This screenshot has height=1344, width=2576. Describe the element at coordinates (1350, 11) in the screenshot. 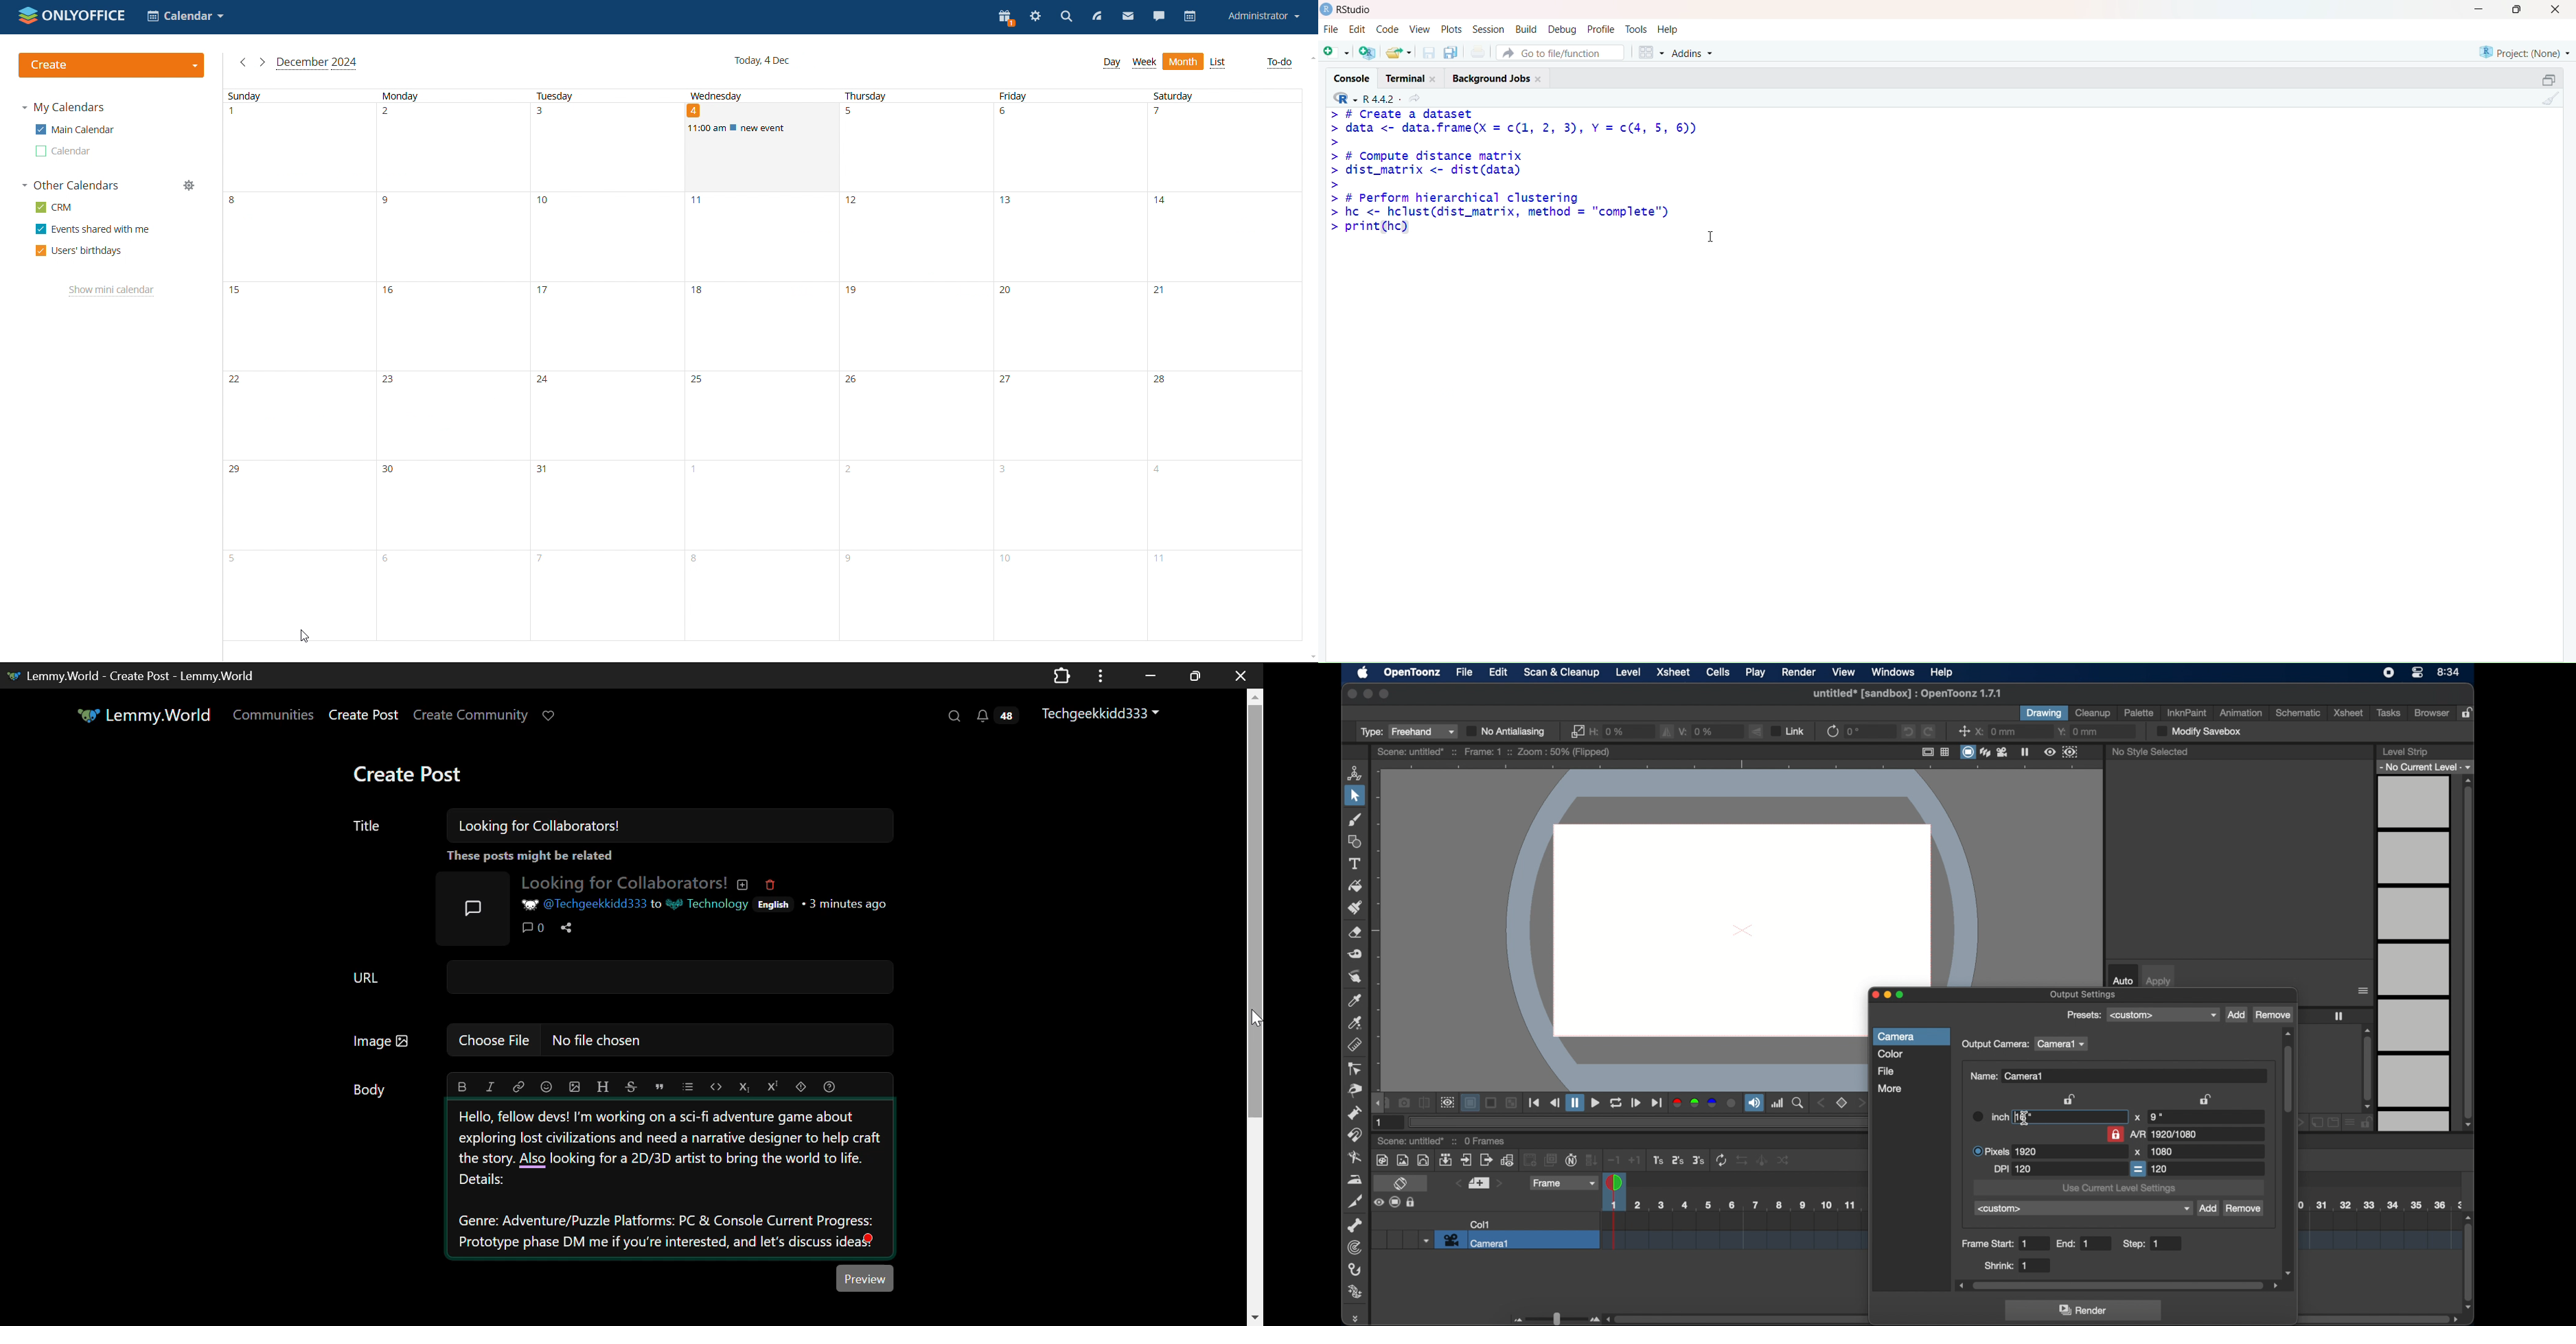

I see `RStudio` at that location.